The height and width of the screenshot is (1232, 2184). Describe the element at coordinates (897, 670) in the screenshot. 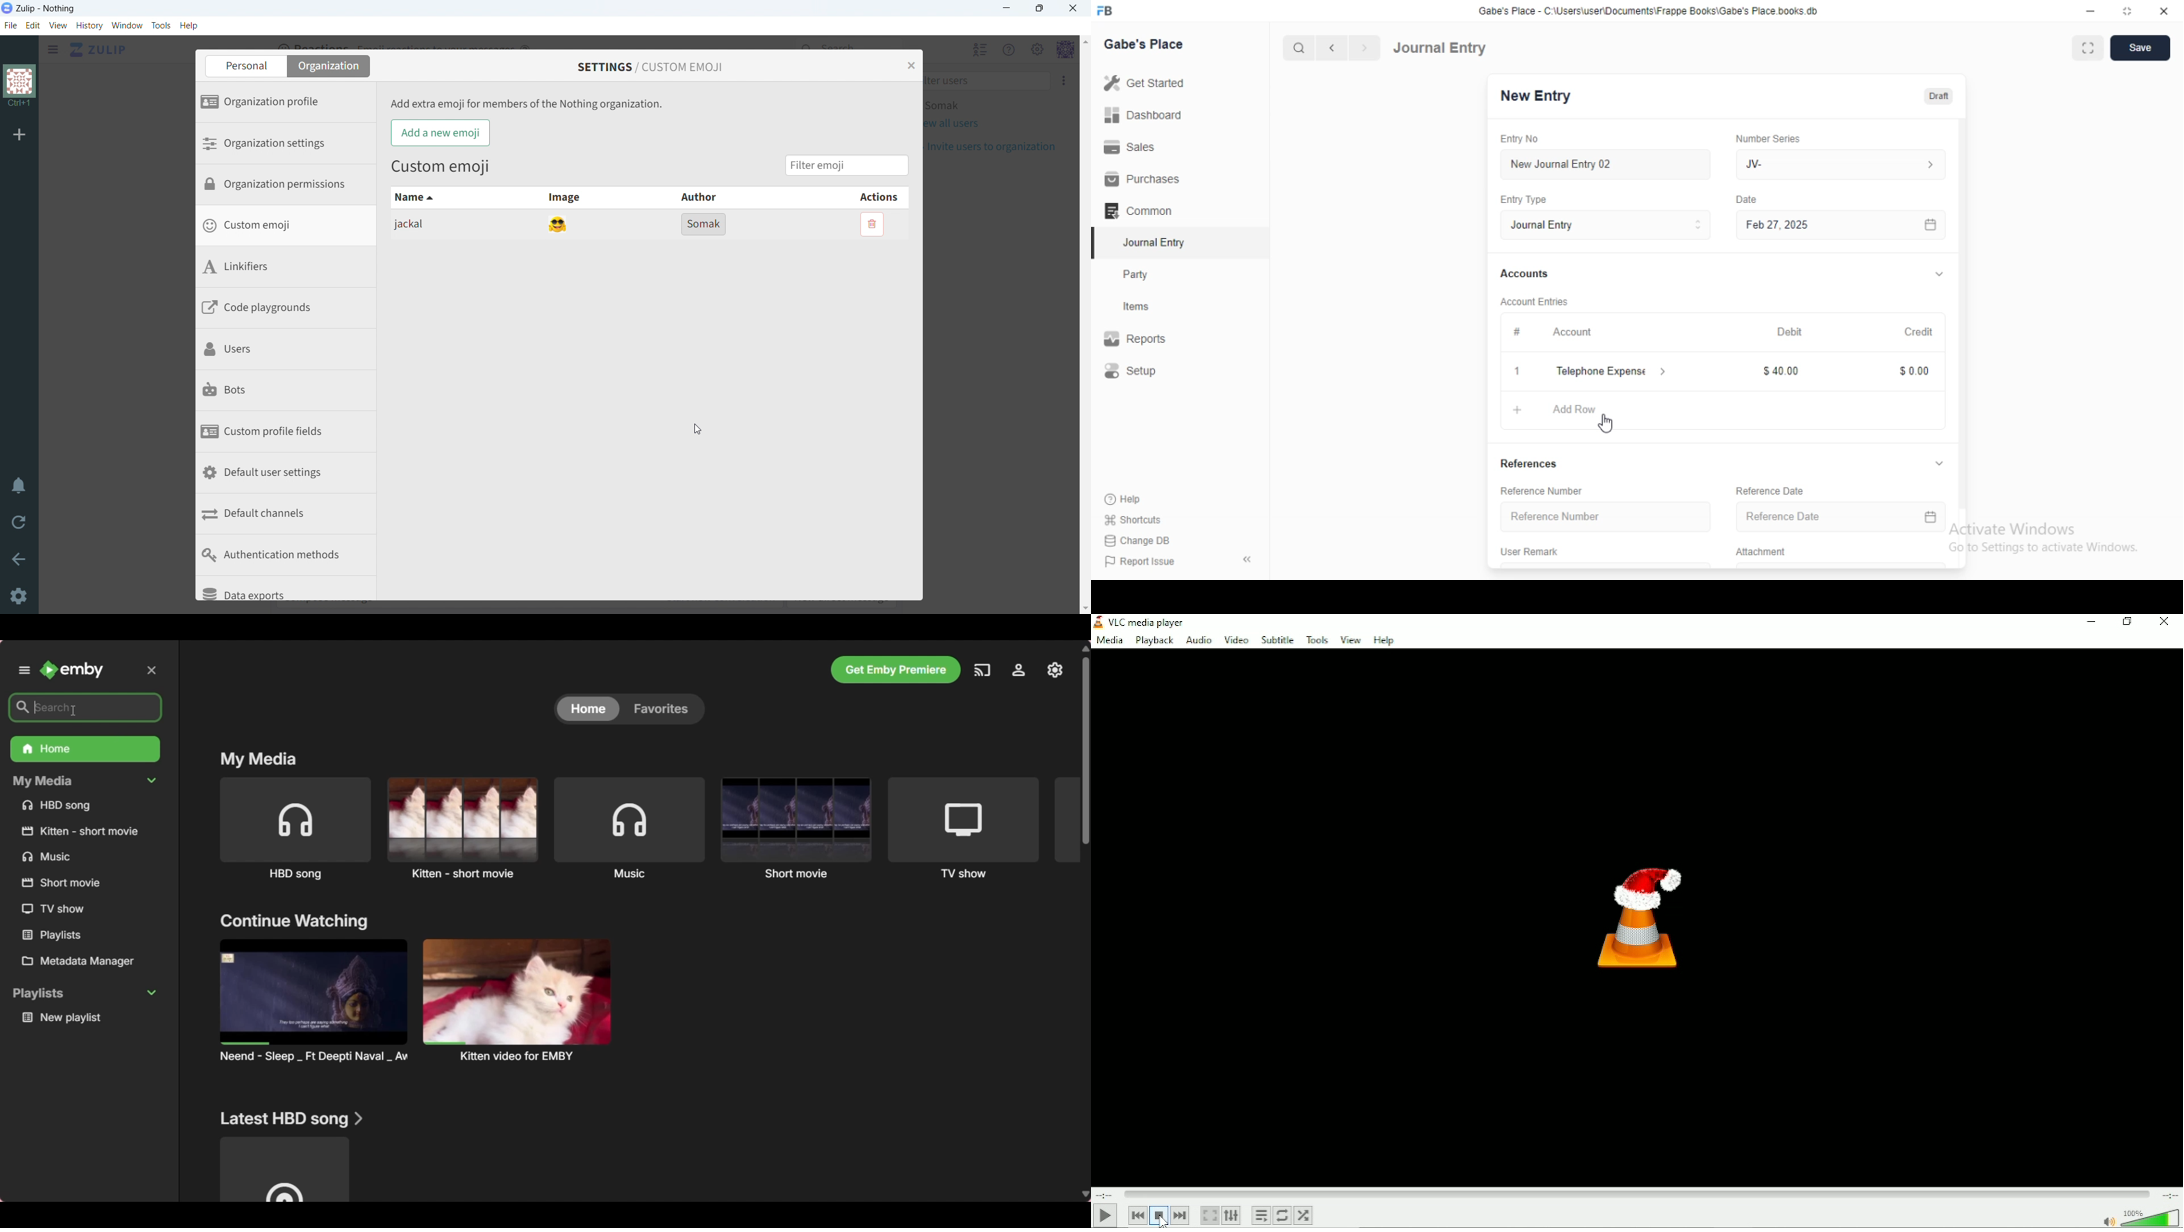

I see `Get Emby premier` at that location.